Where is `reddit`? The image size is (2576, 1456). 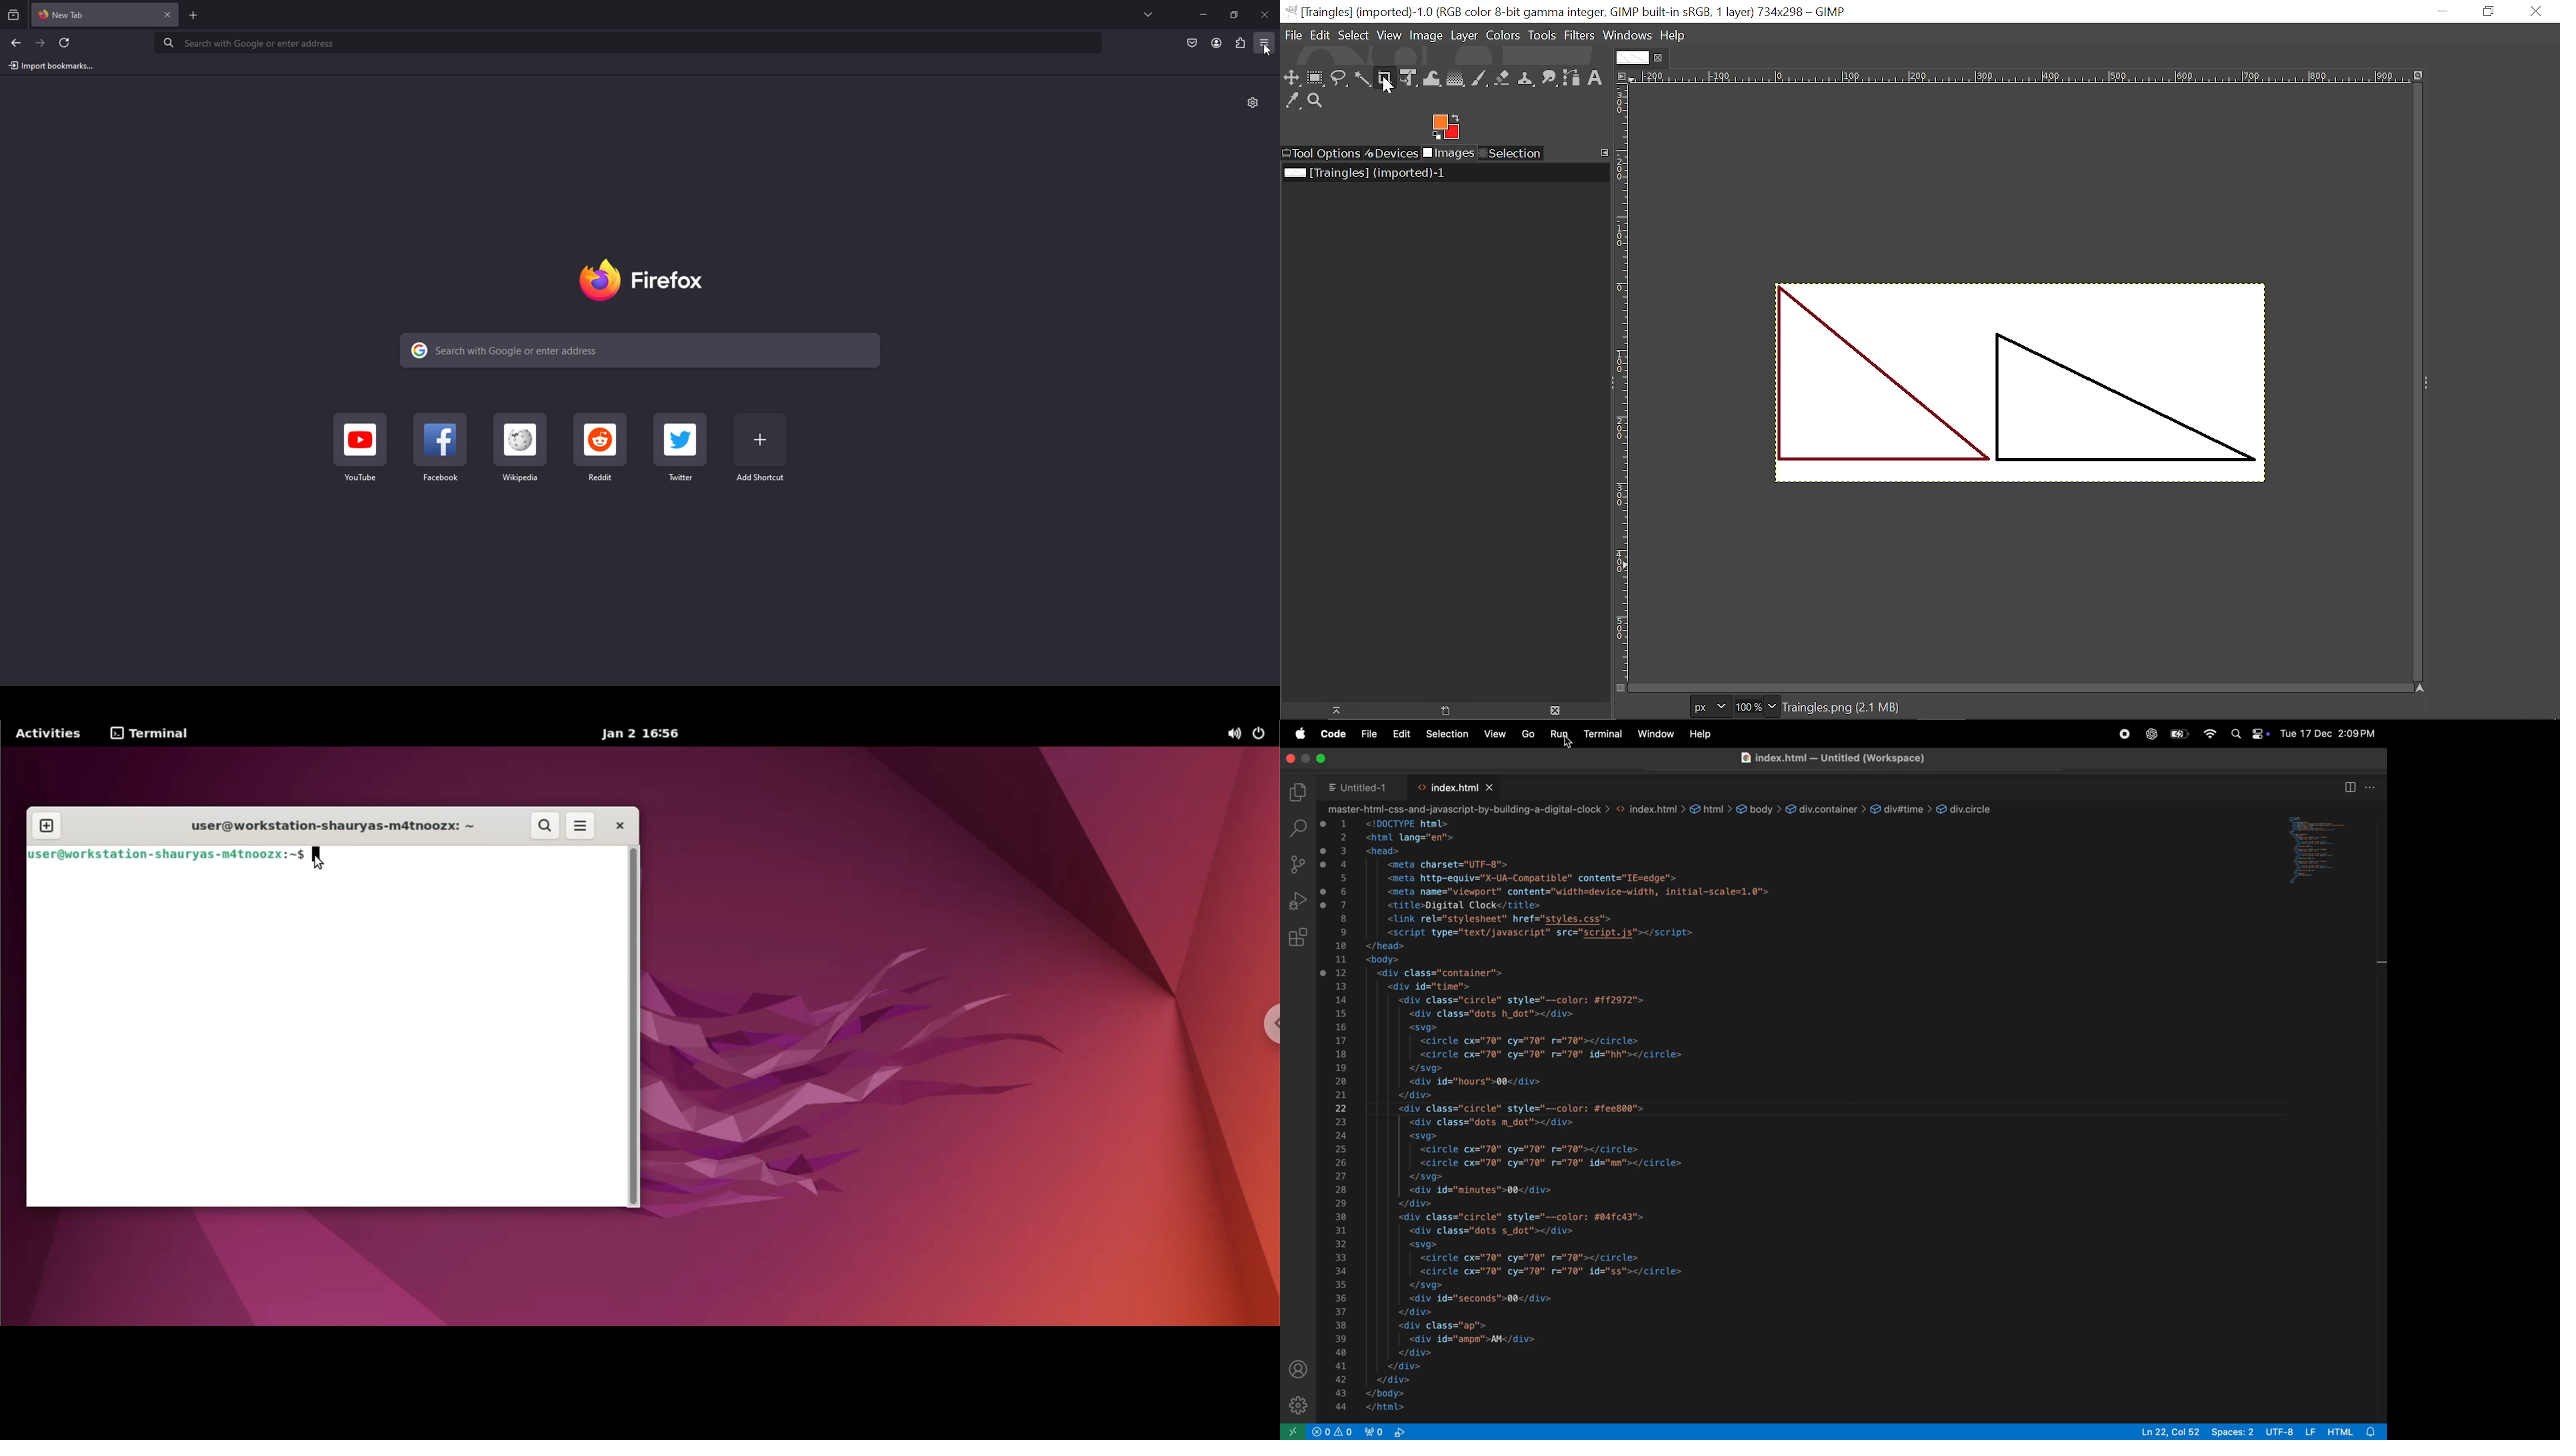 reddit is located at coordinates (601, 449).